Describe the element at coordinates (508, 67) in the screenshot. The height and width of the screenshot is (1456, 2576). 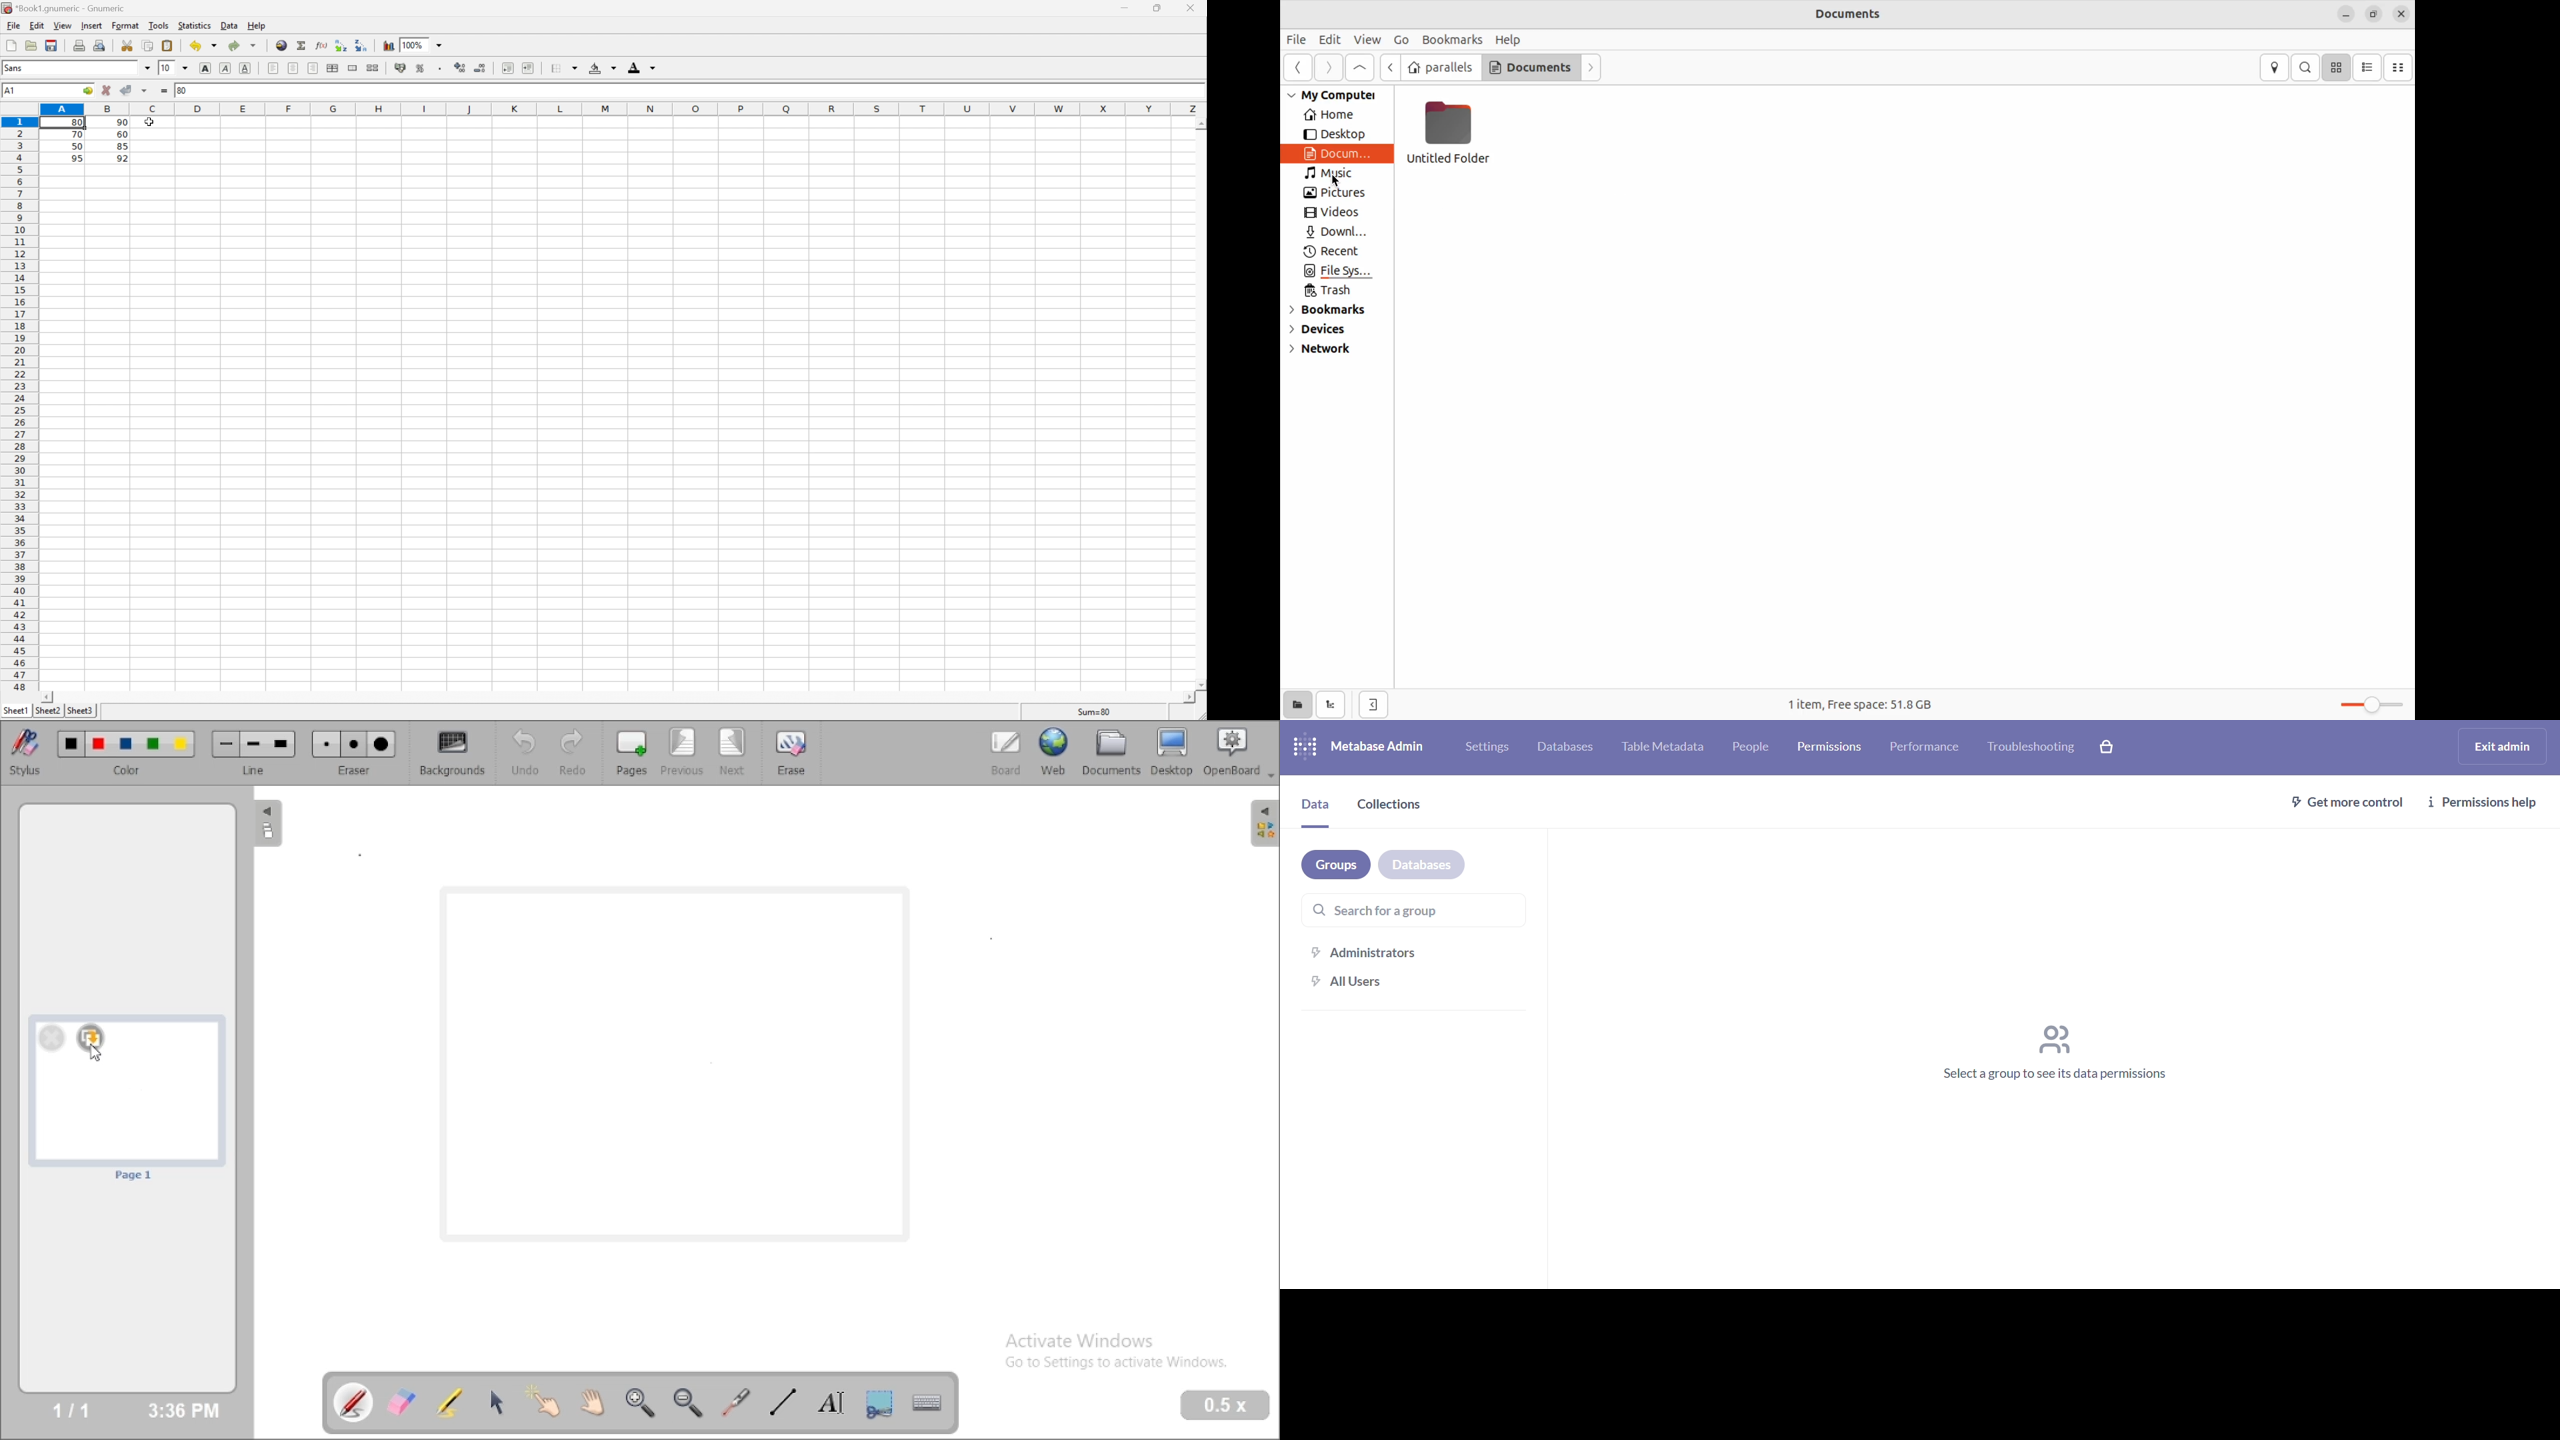
I see `Increase indent, and align the contents to the left` at that location.